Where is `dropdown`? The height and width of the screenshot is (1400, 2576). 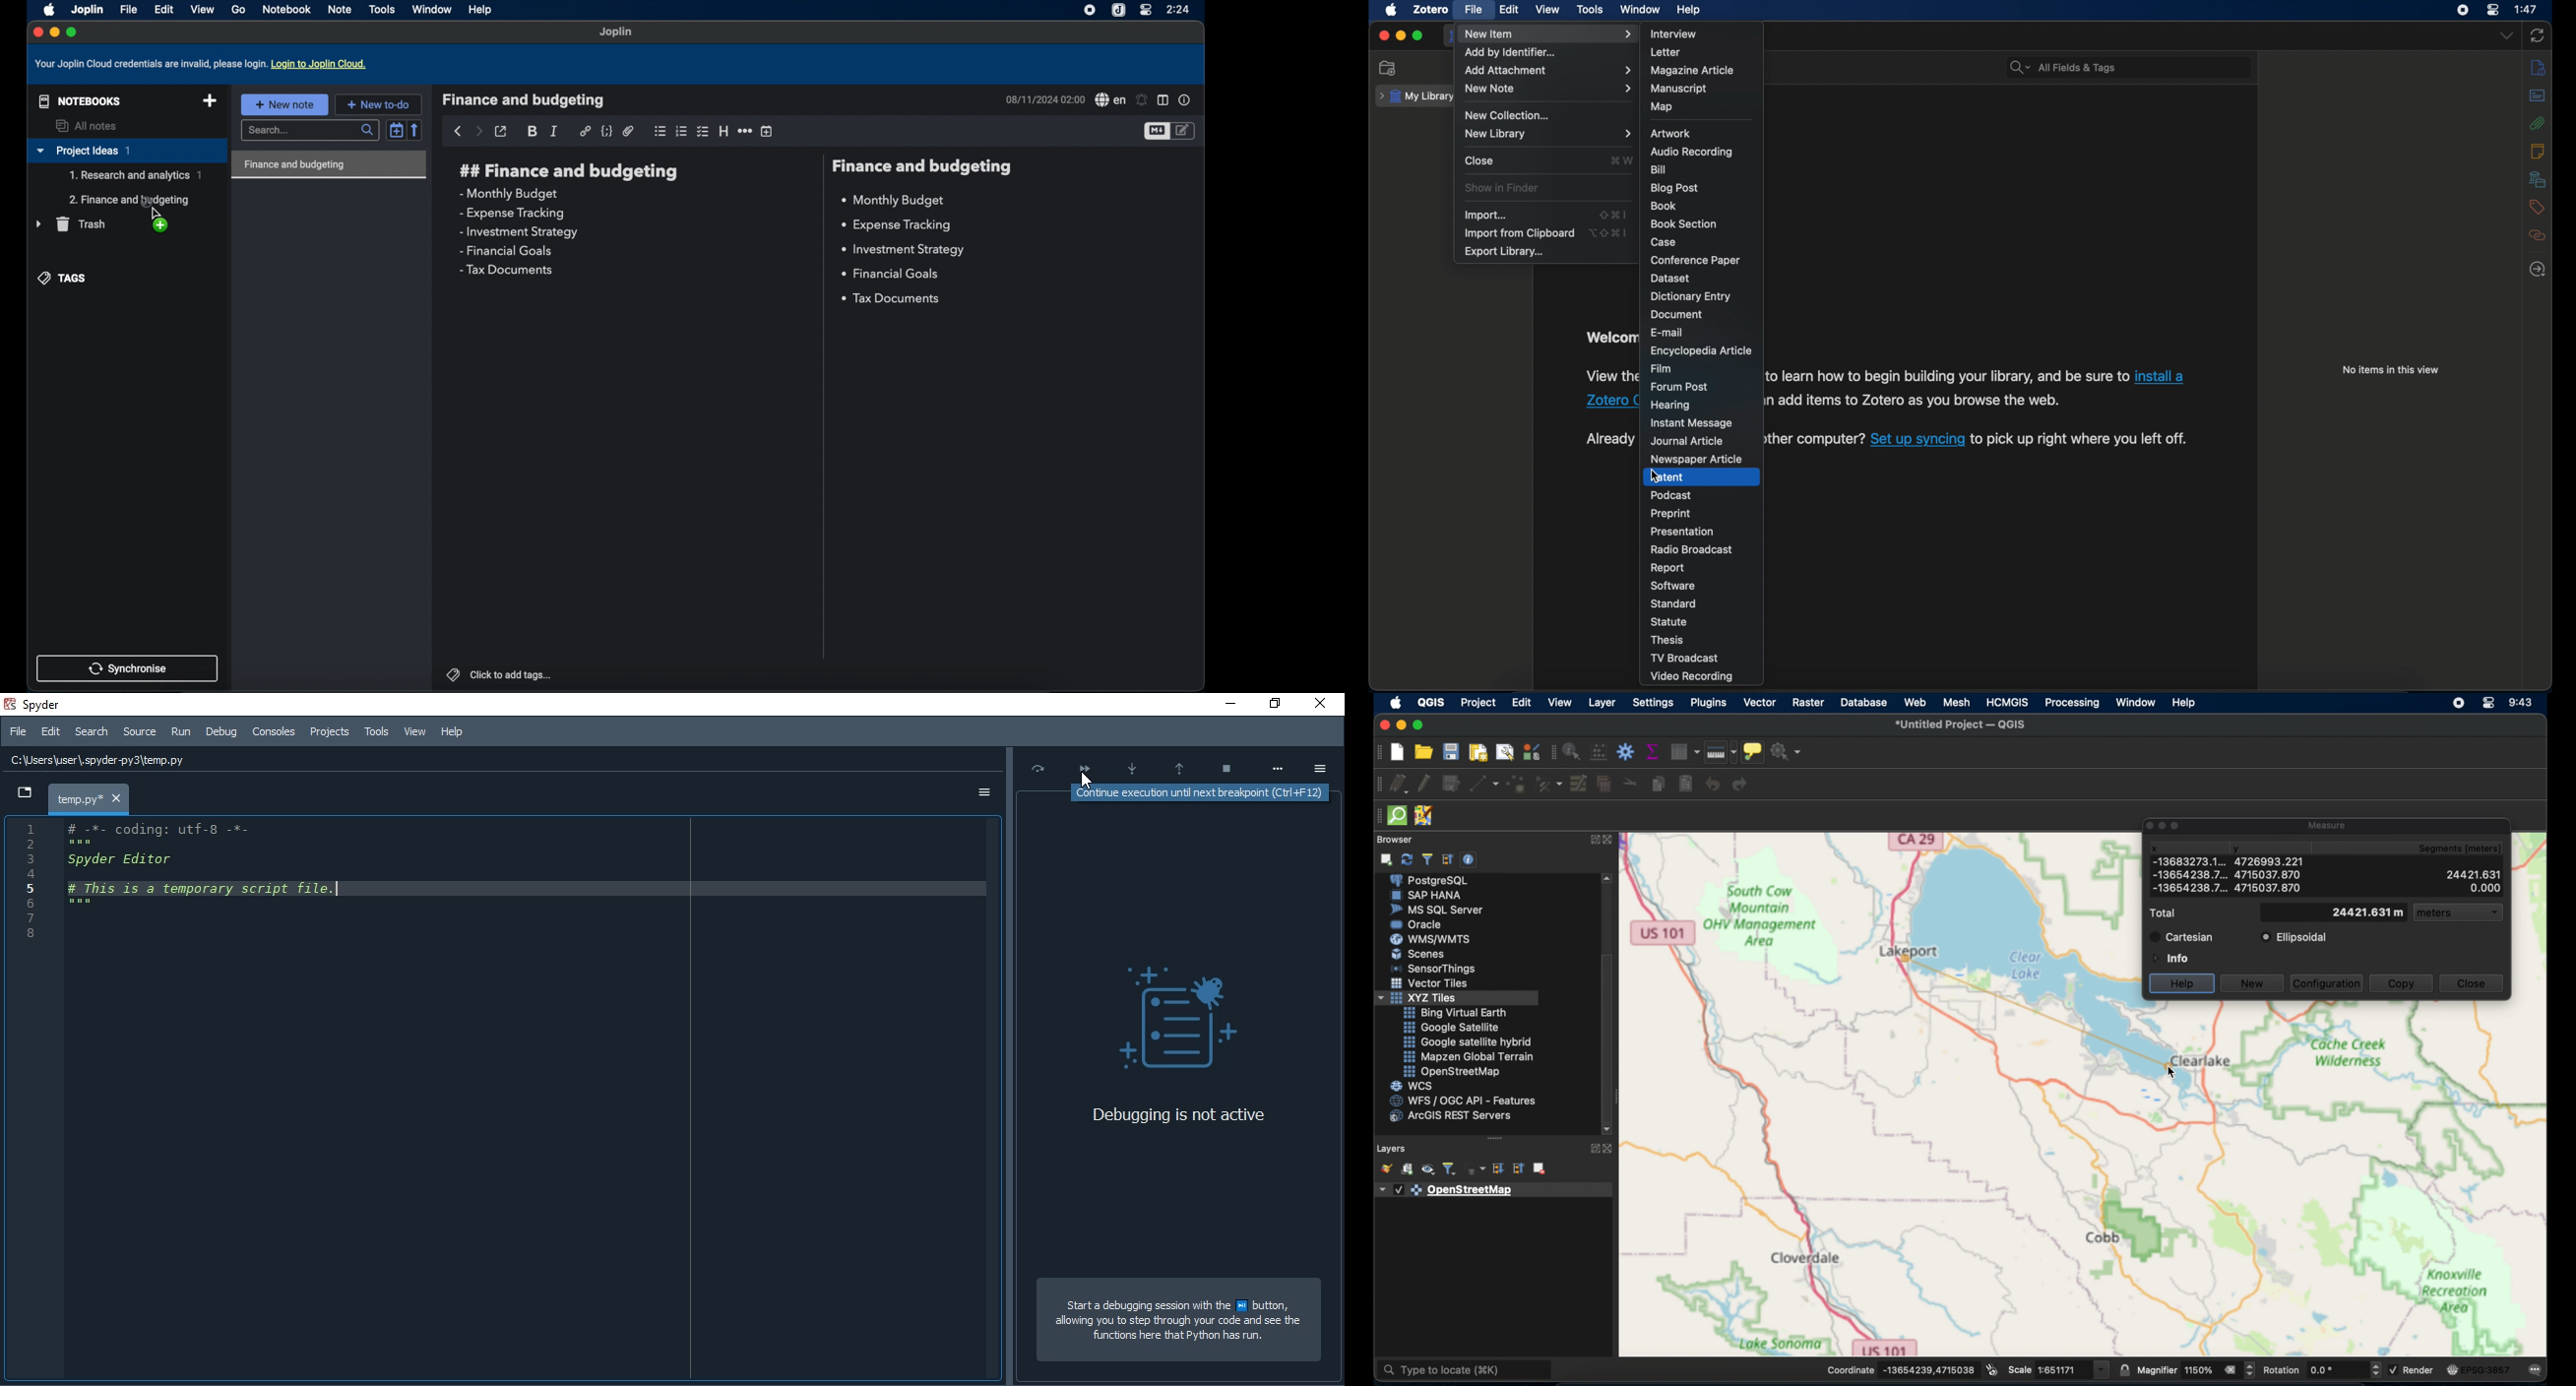
dropdown is located at coordinates (2507, 36).